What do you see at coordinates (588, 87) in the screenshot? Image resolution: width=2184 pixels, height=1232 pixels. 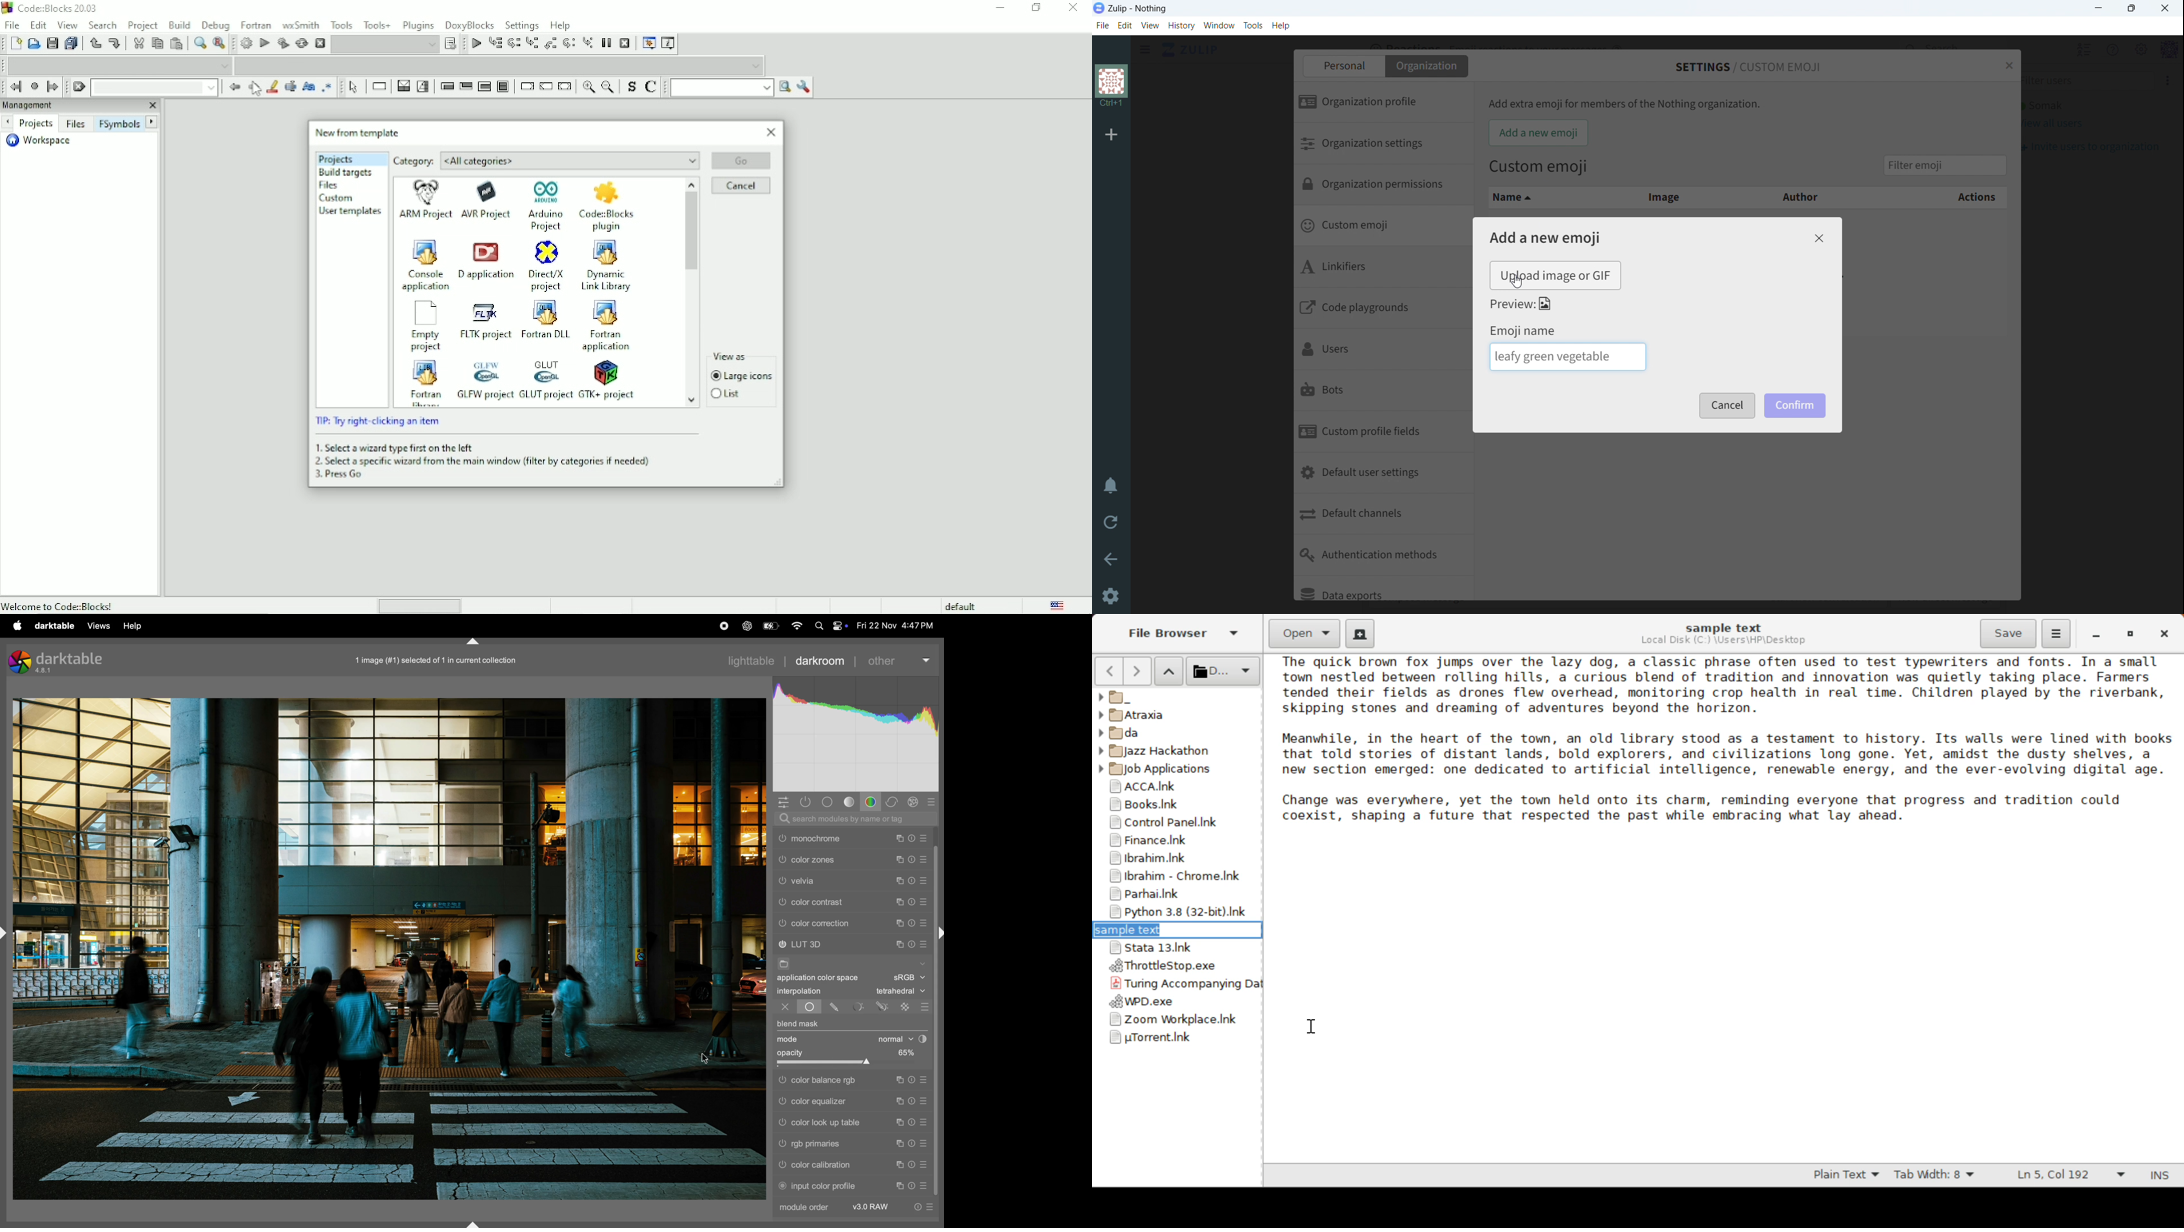 I see `Zoom in` at bounding box center [588, 87].